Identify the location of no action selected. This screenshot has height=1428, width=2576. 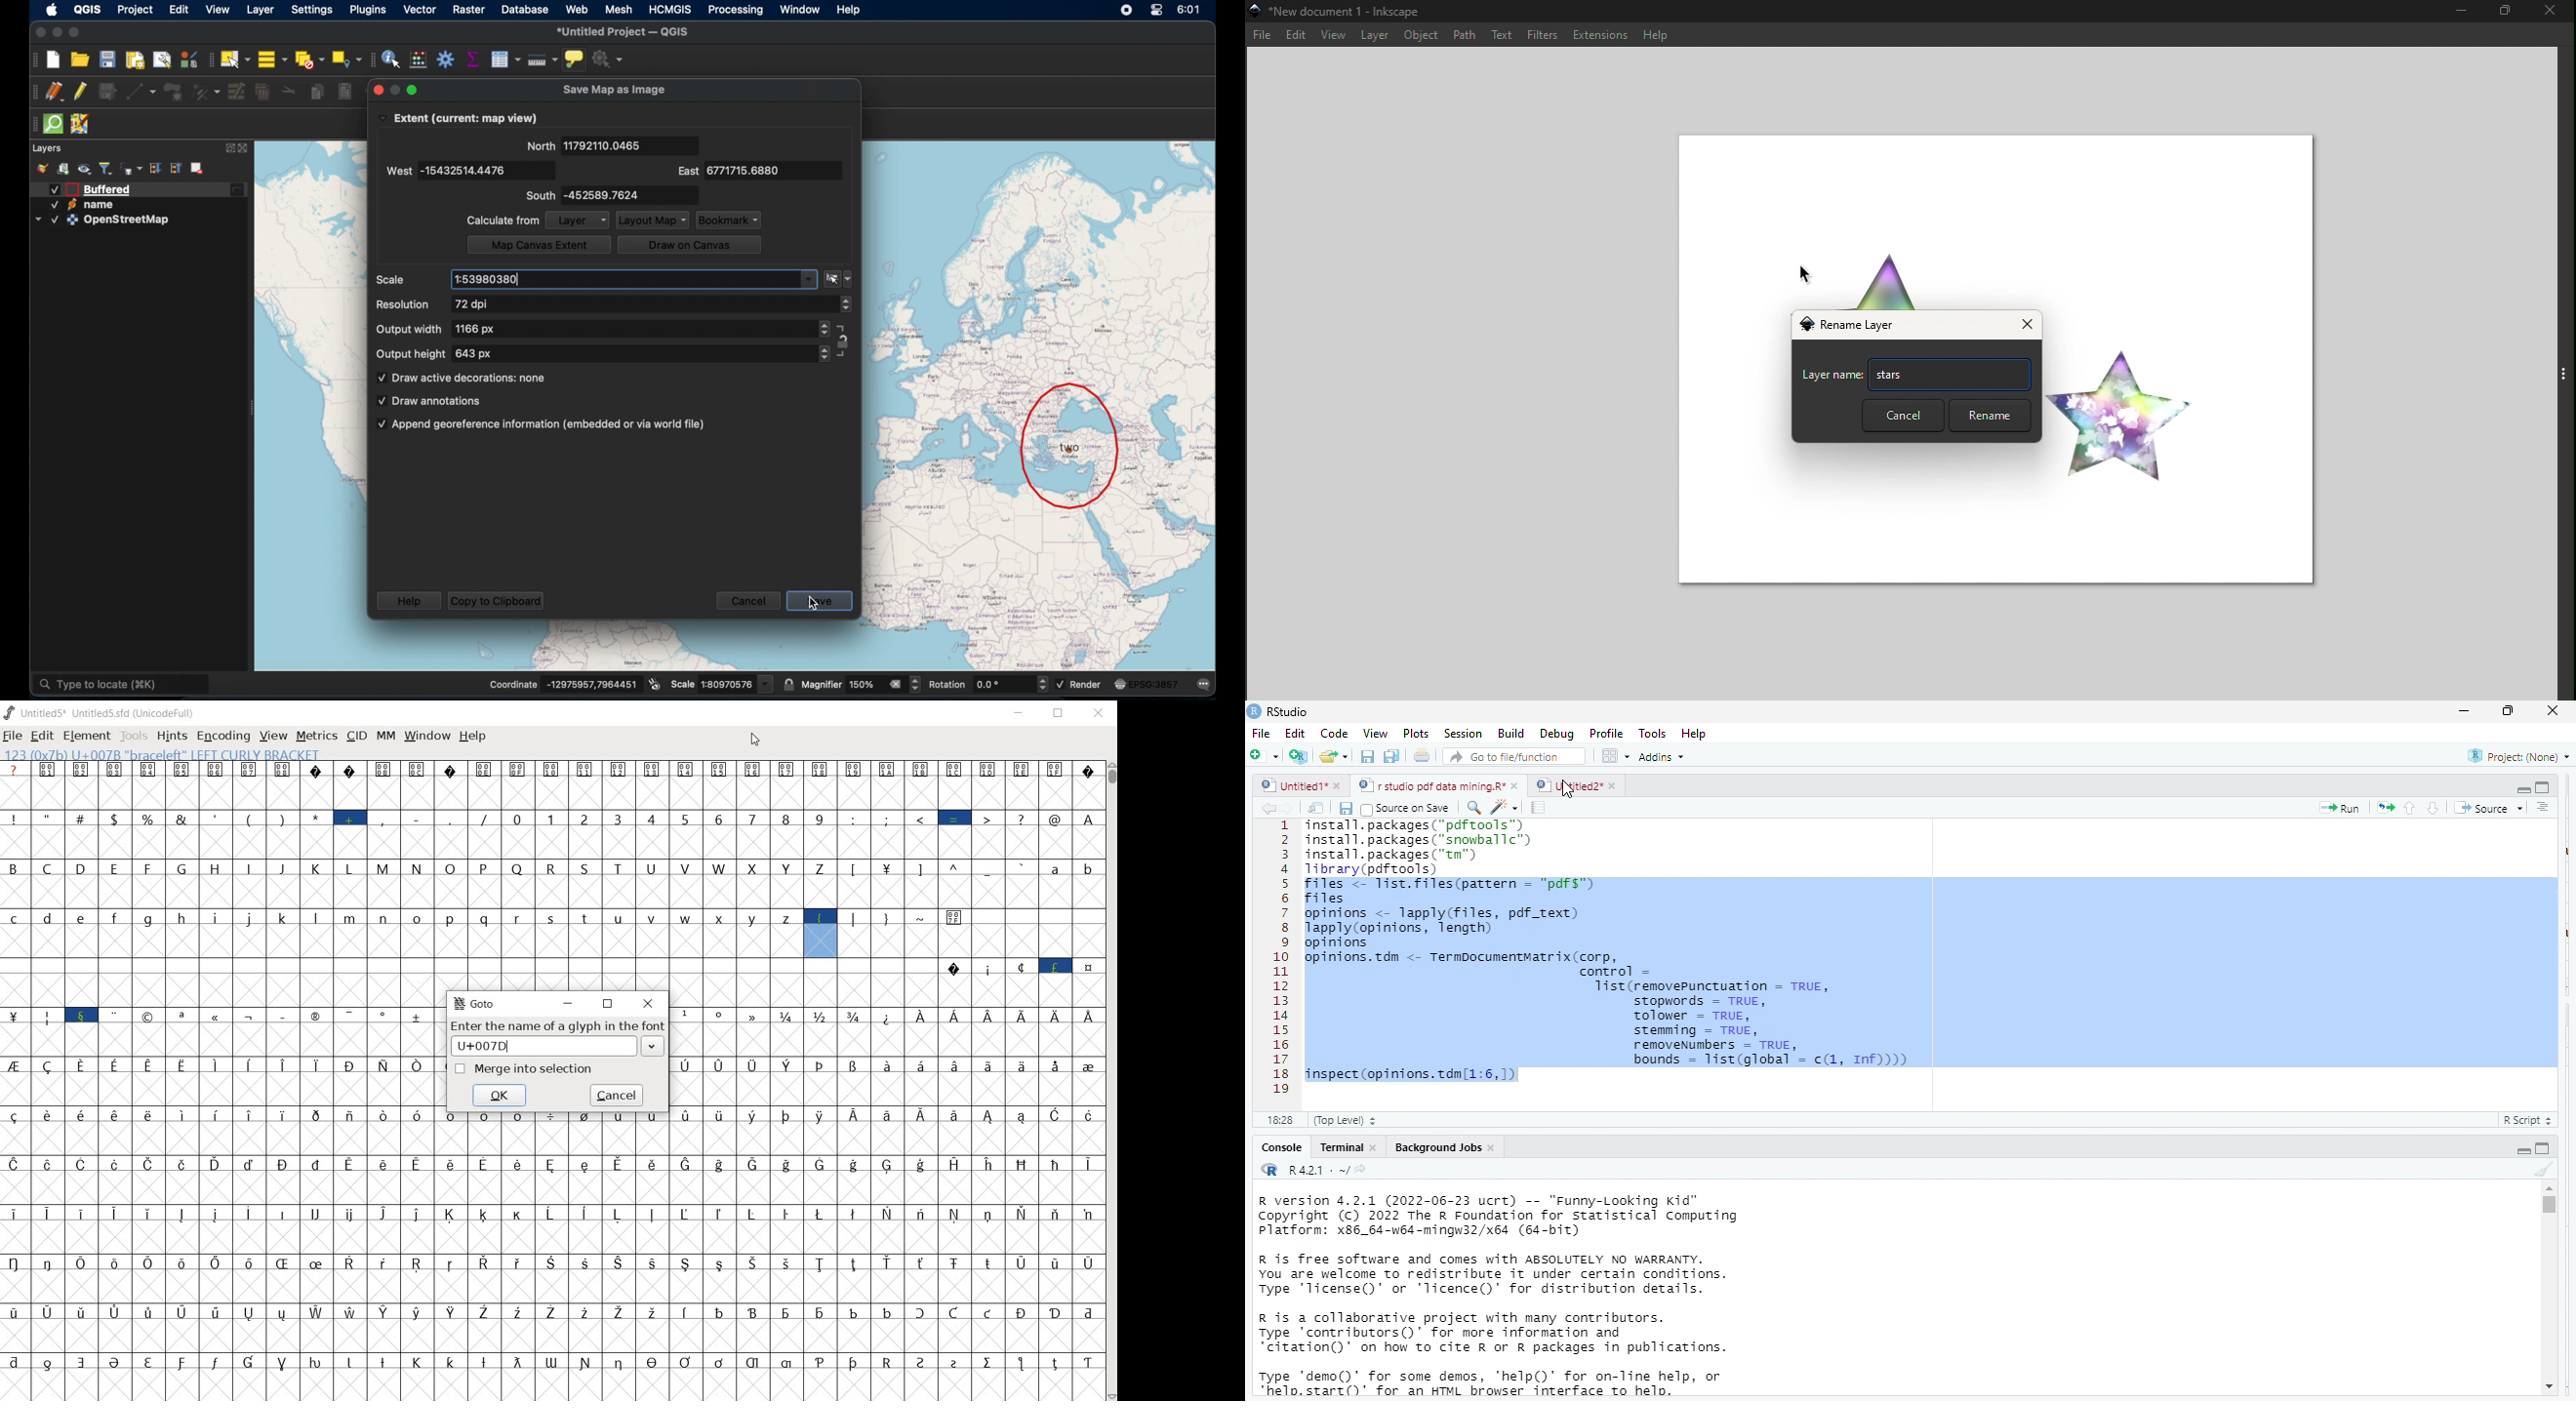
(610, 59).